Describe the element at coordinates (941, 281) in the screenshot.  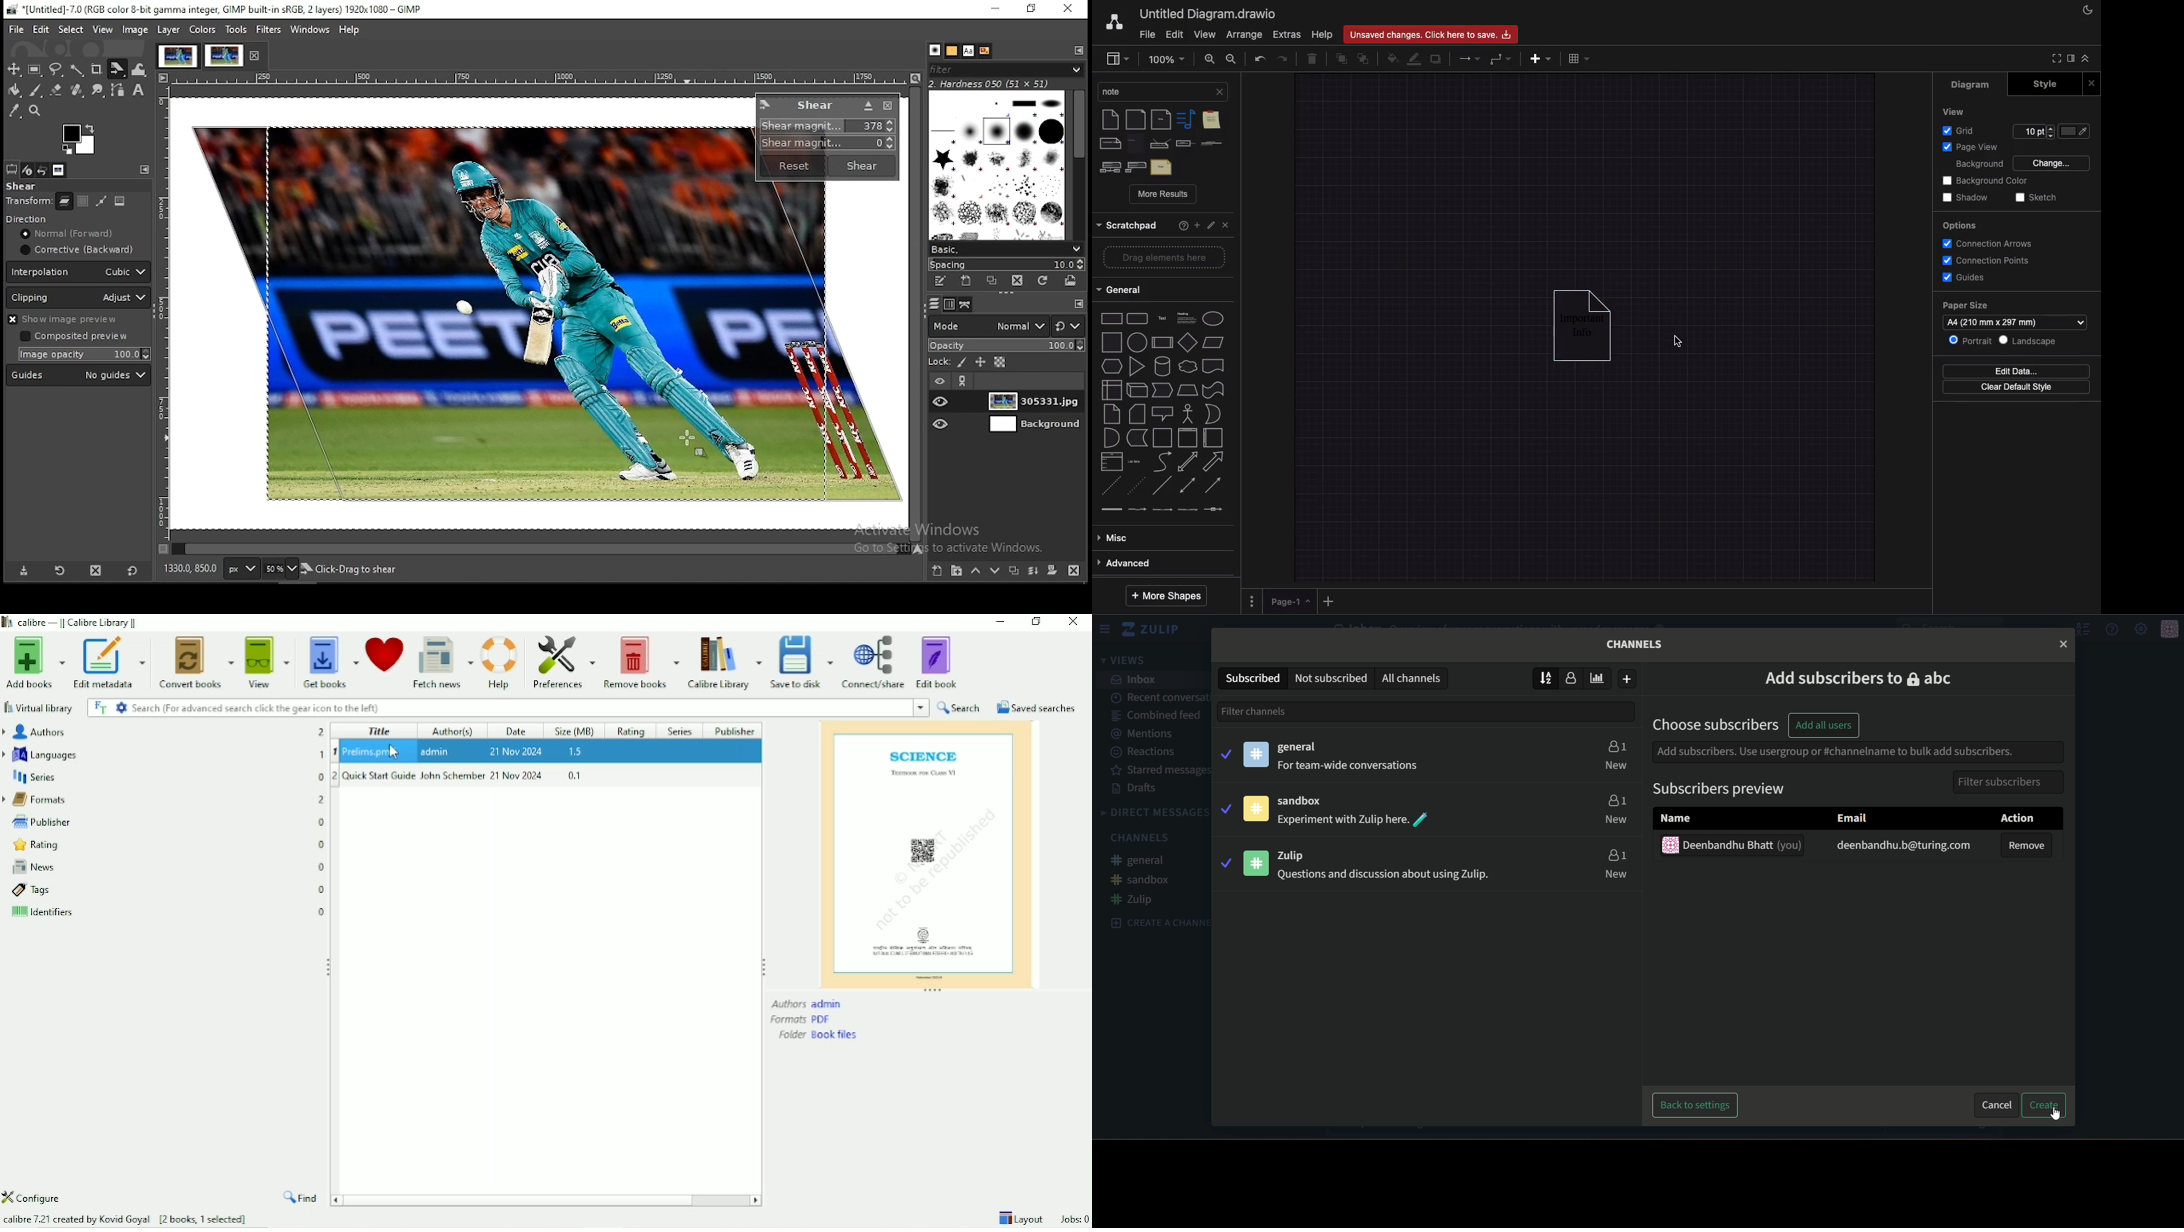
I see `edit this brush` at that location.